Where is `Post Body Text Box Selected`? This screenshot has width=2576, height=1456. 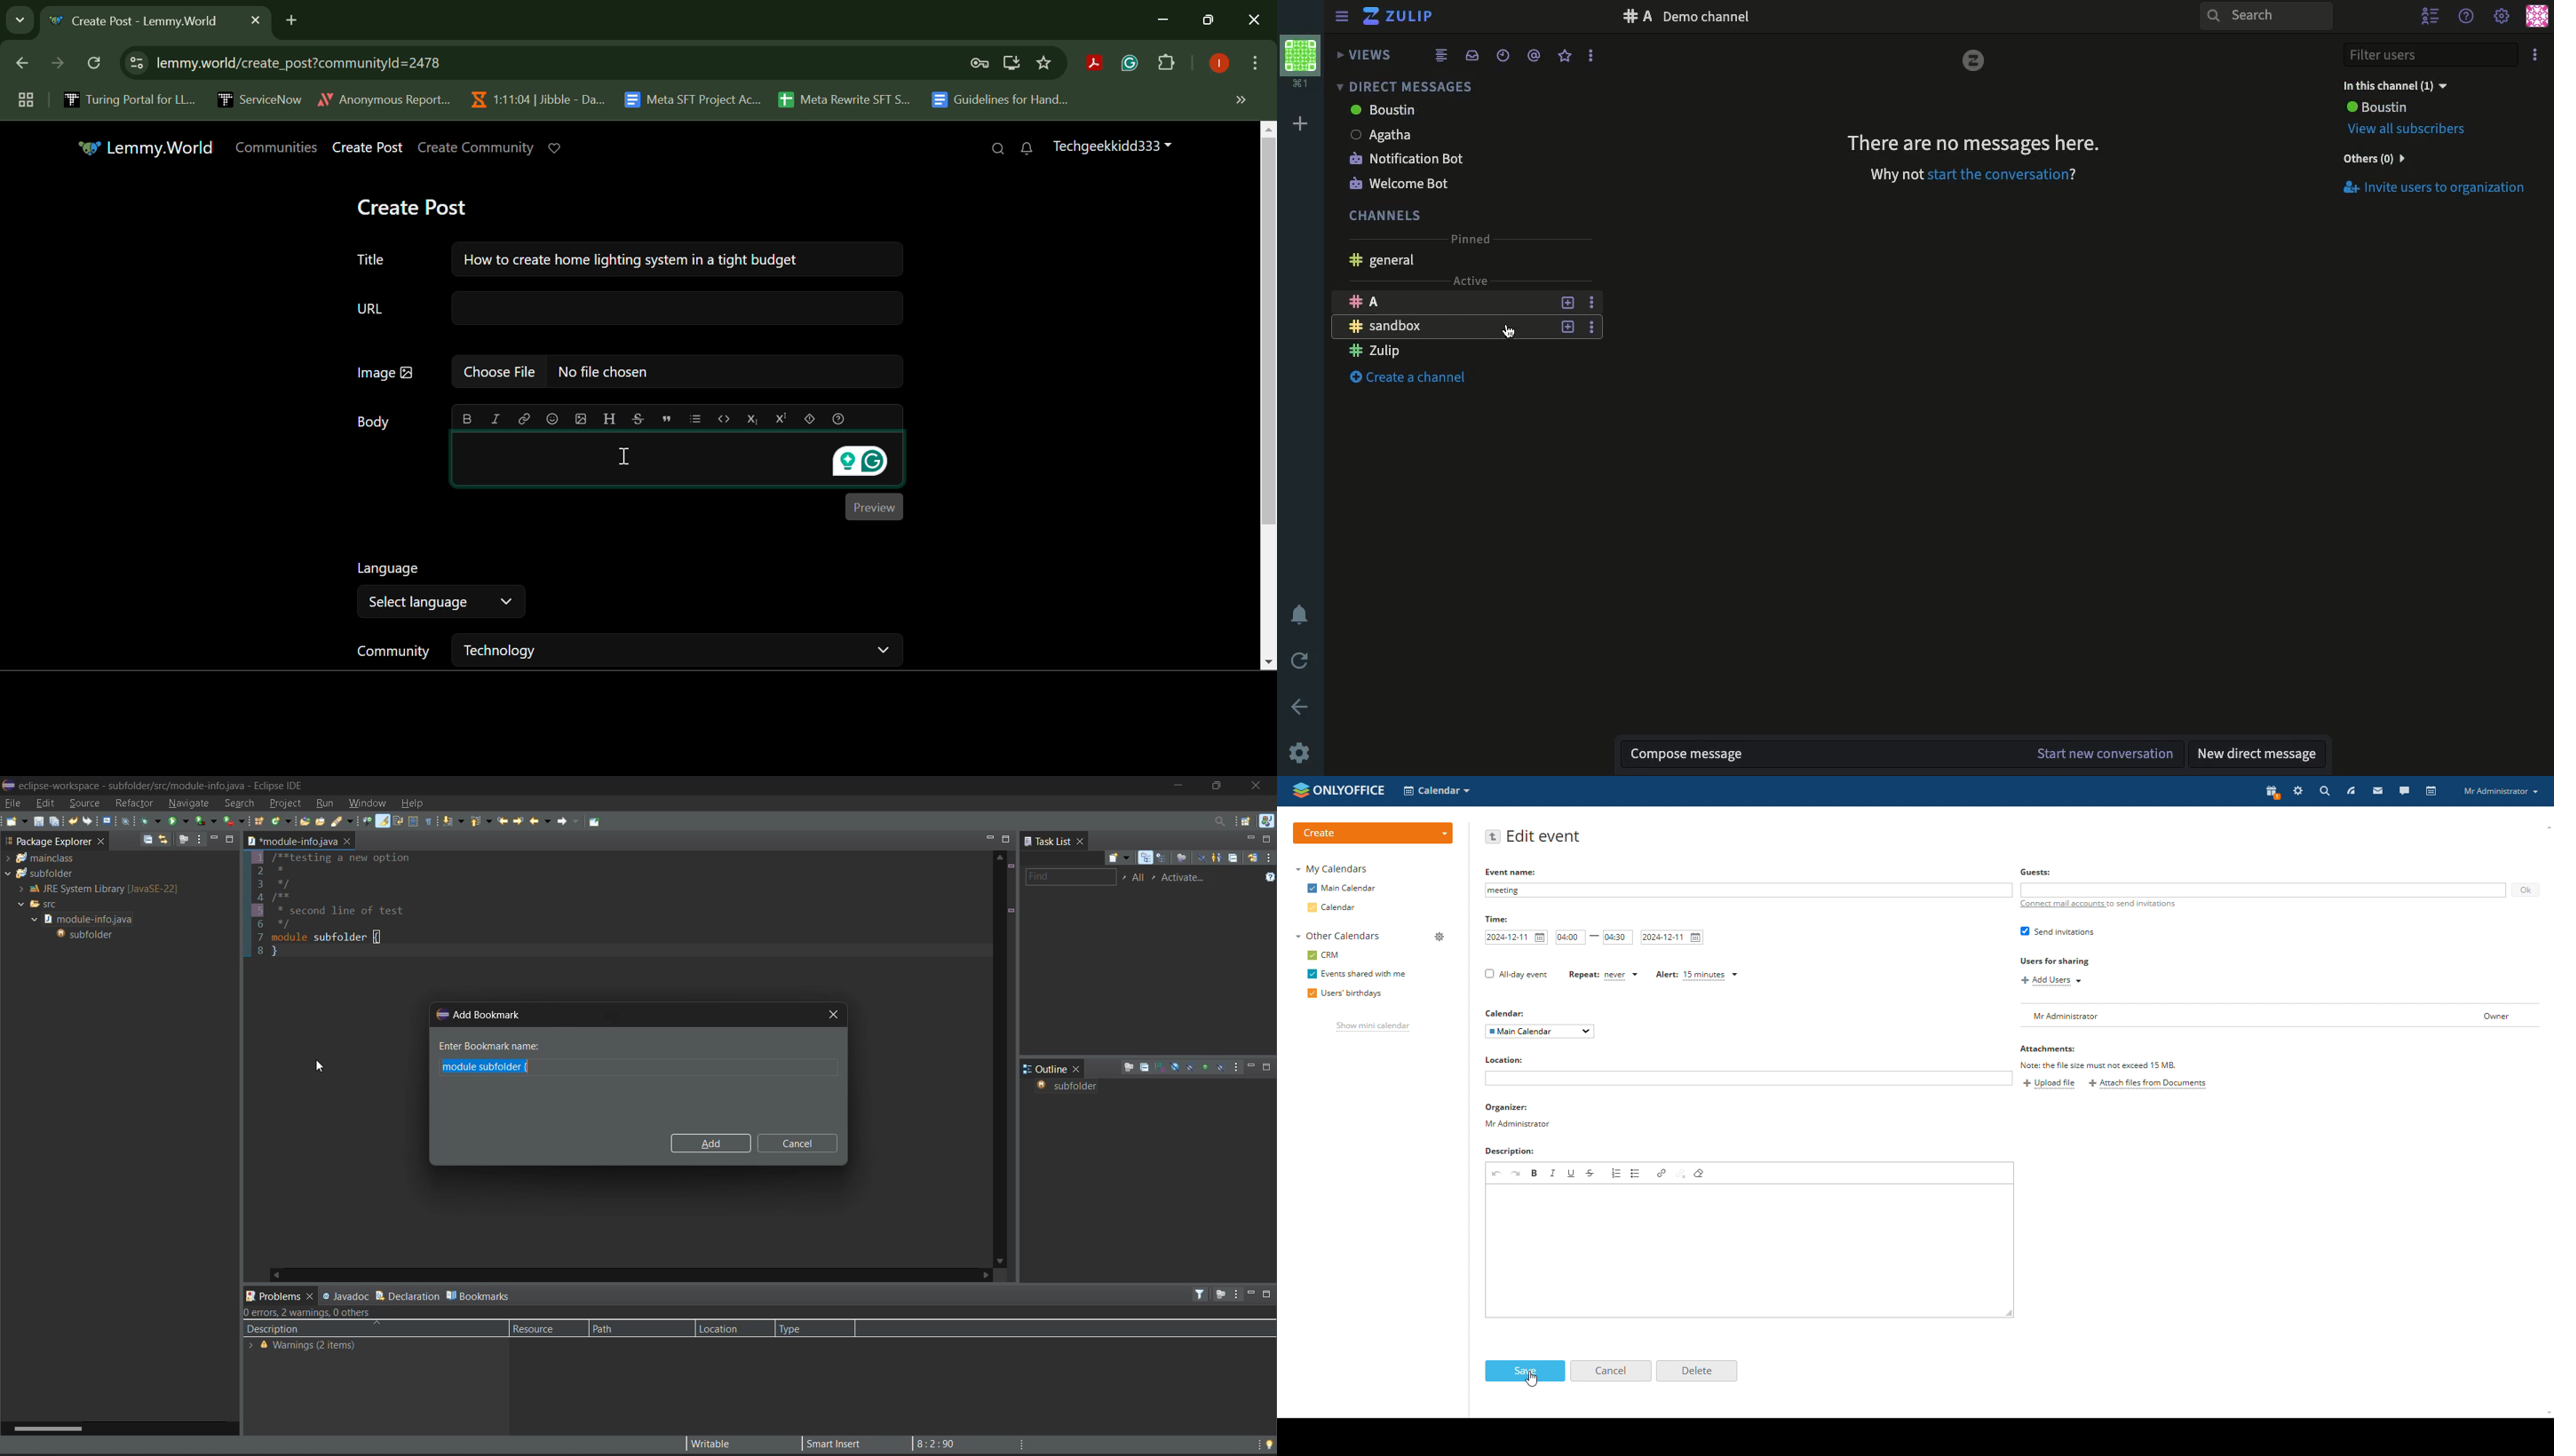 Post Body Text Box Selected is located at coordinates (675, 461).